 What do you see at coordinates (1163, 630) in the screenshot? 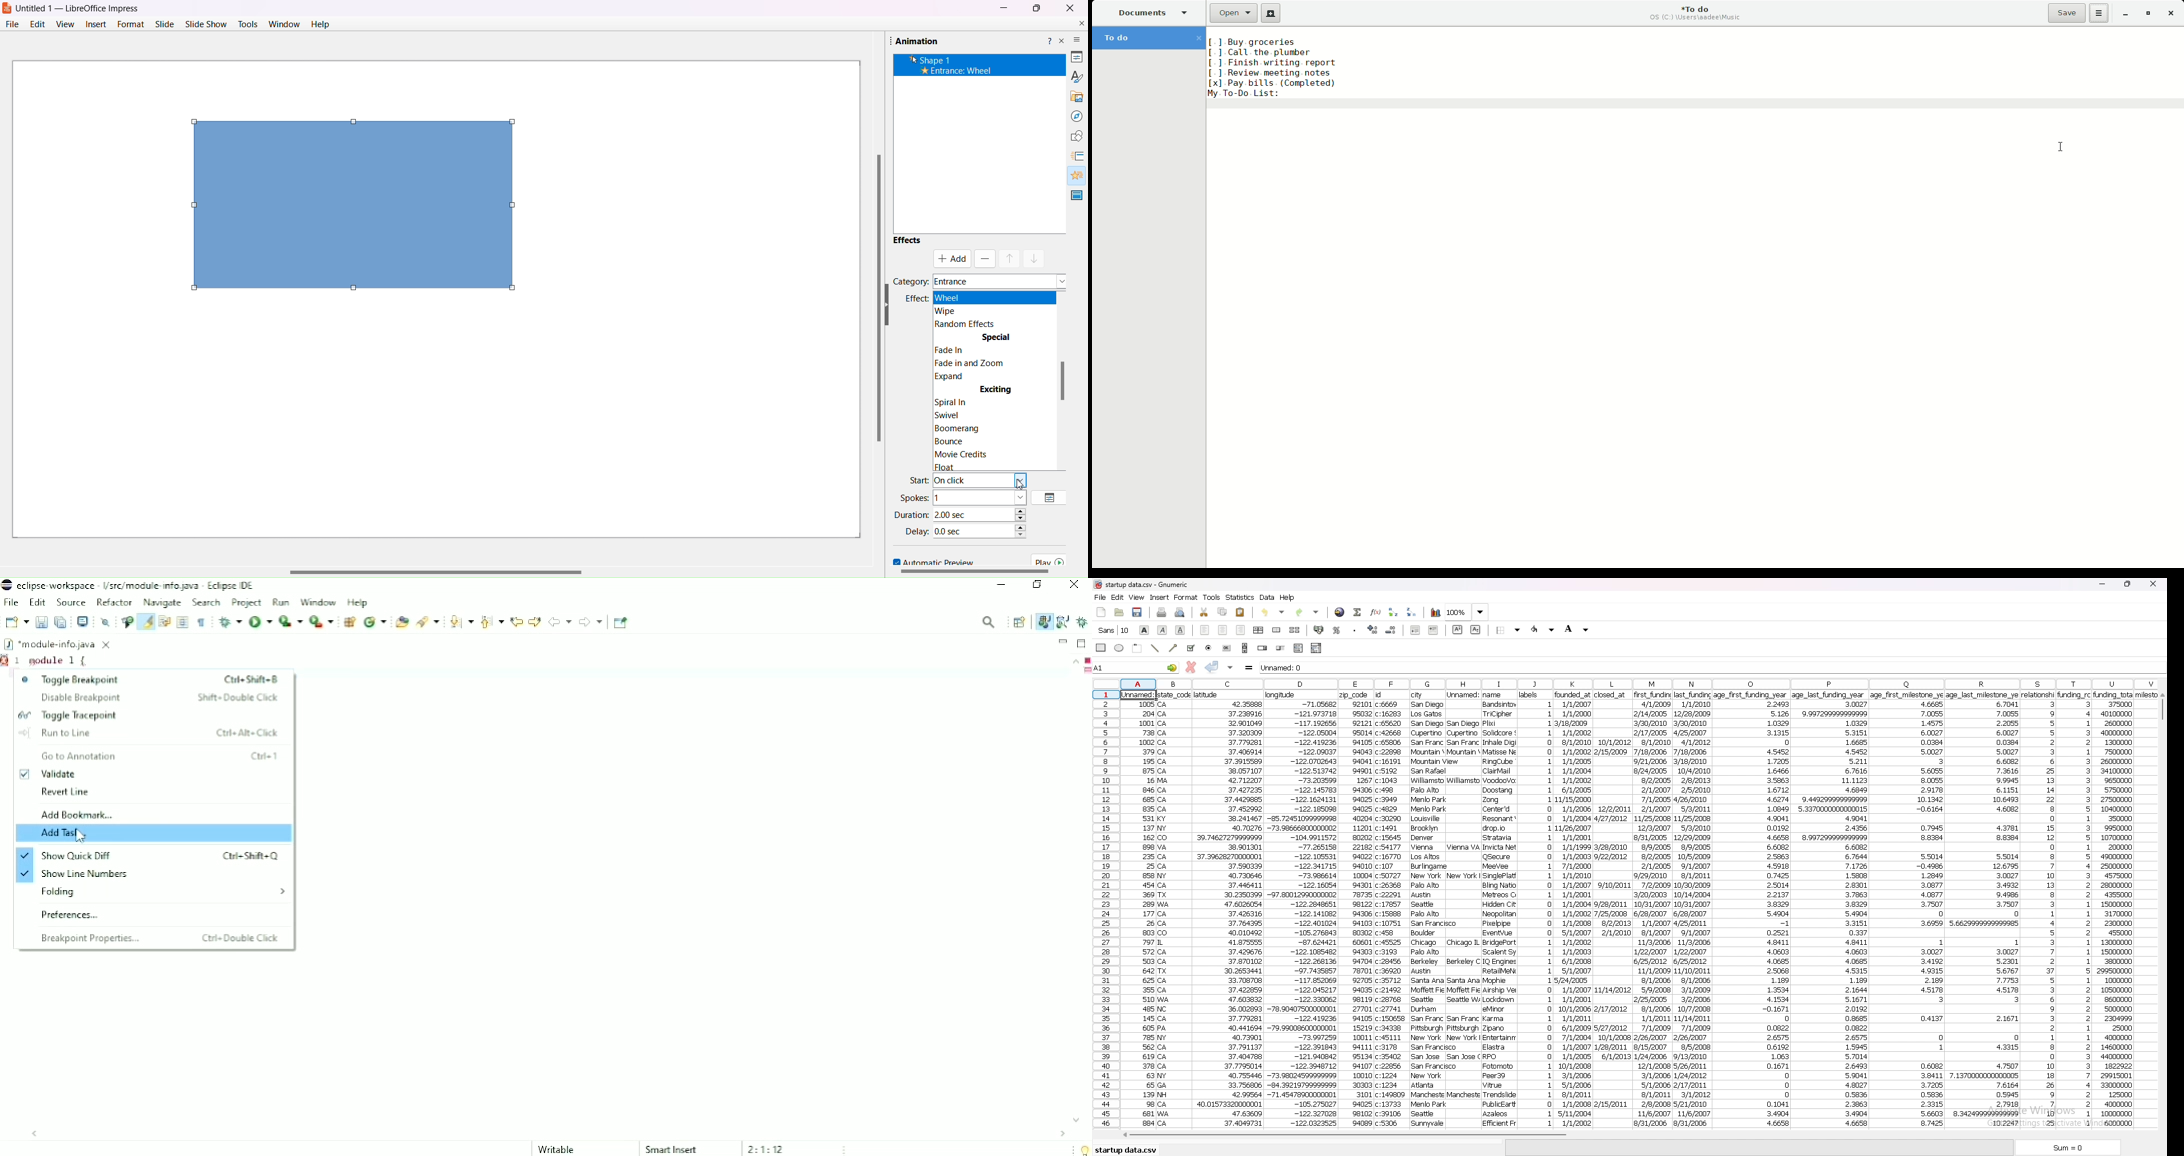
I see `italic` at bounding box center [1163, 630].